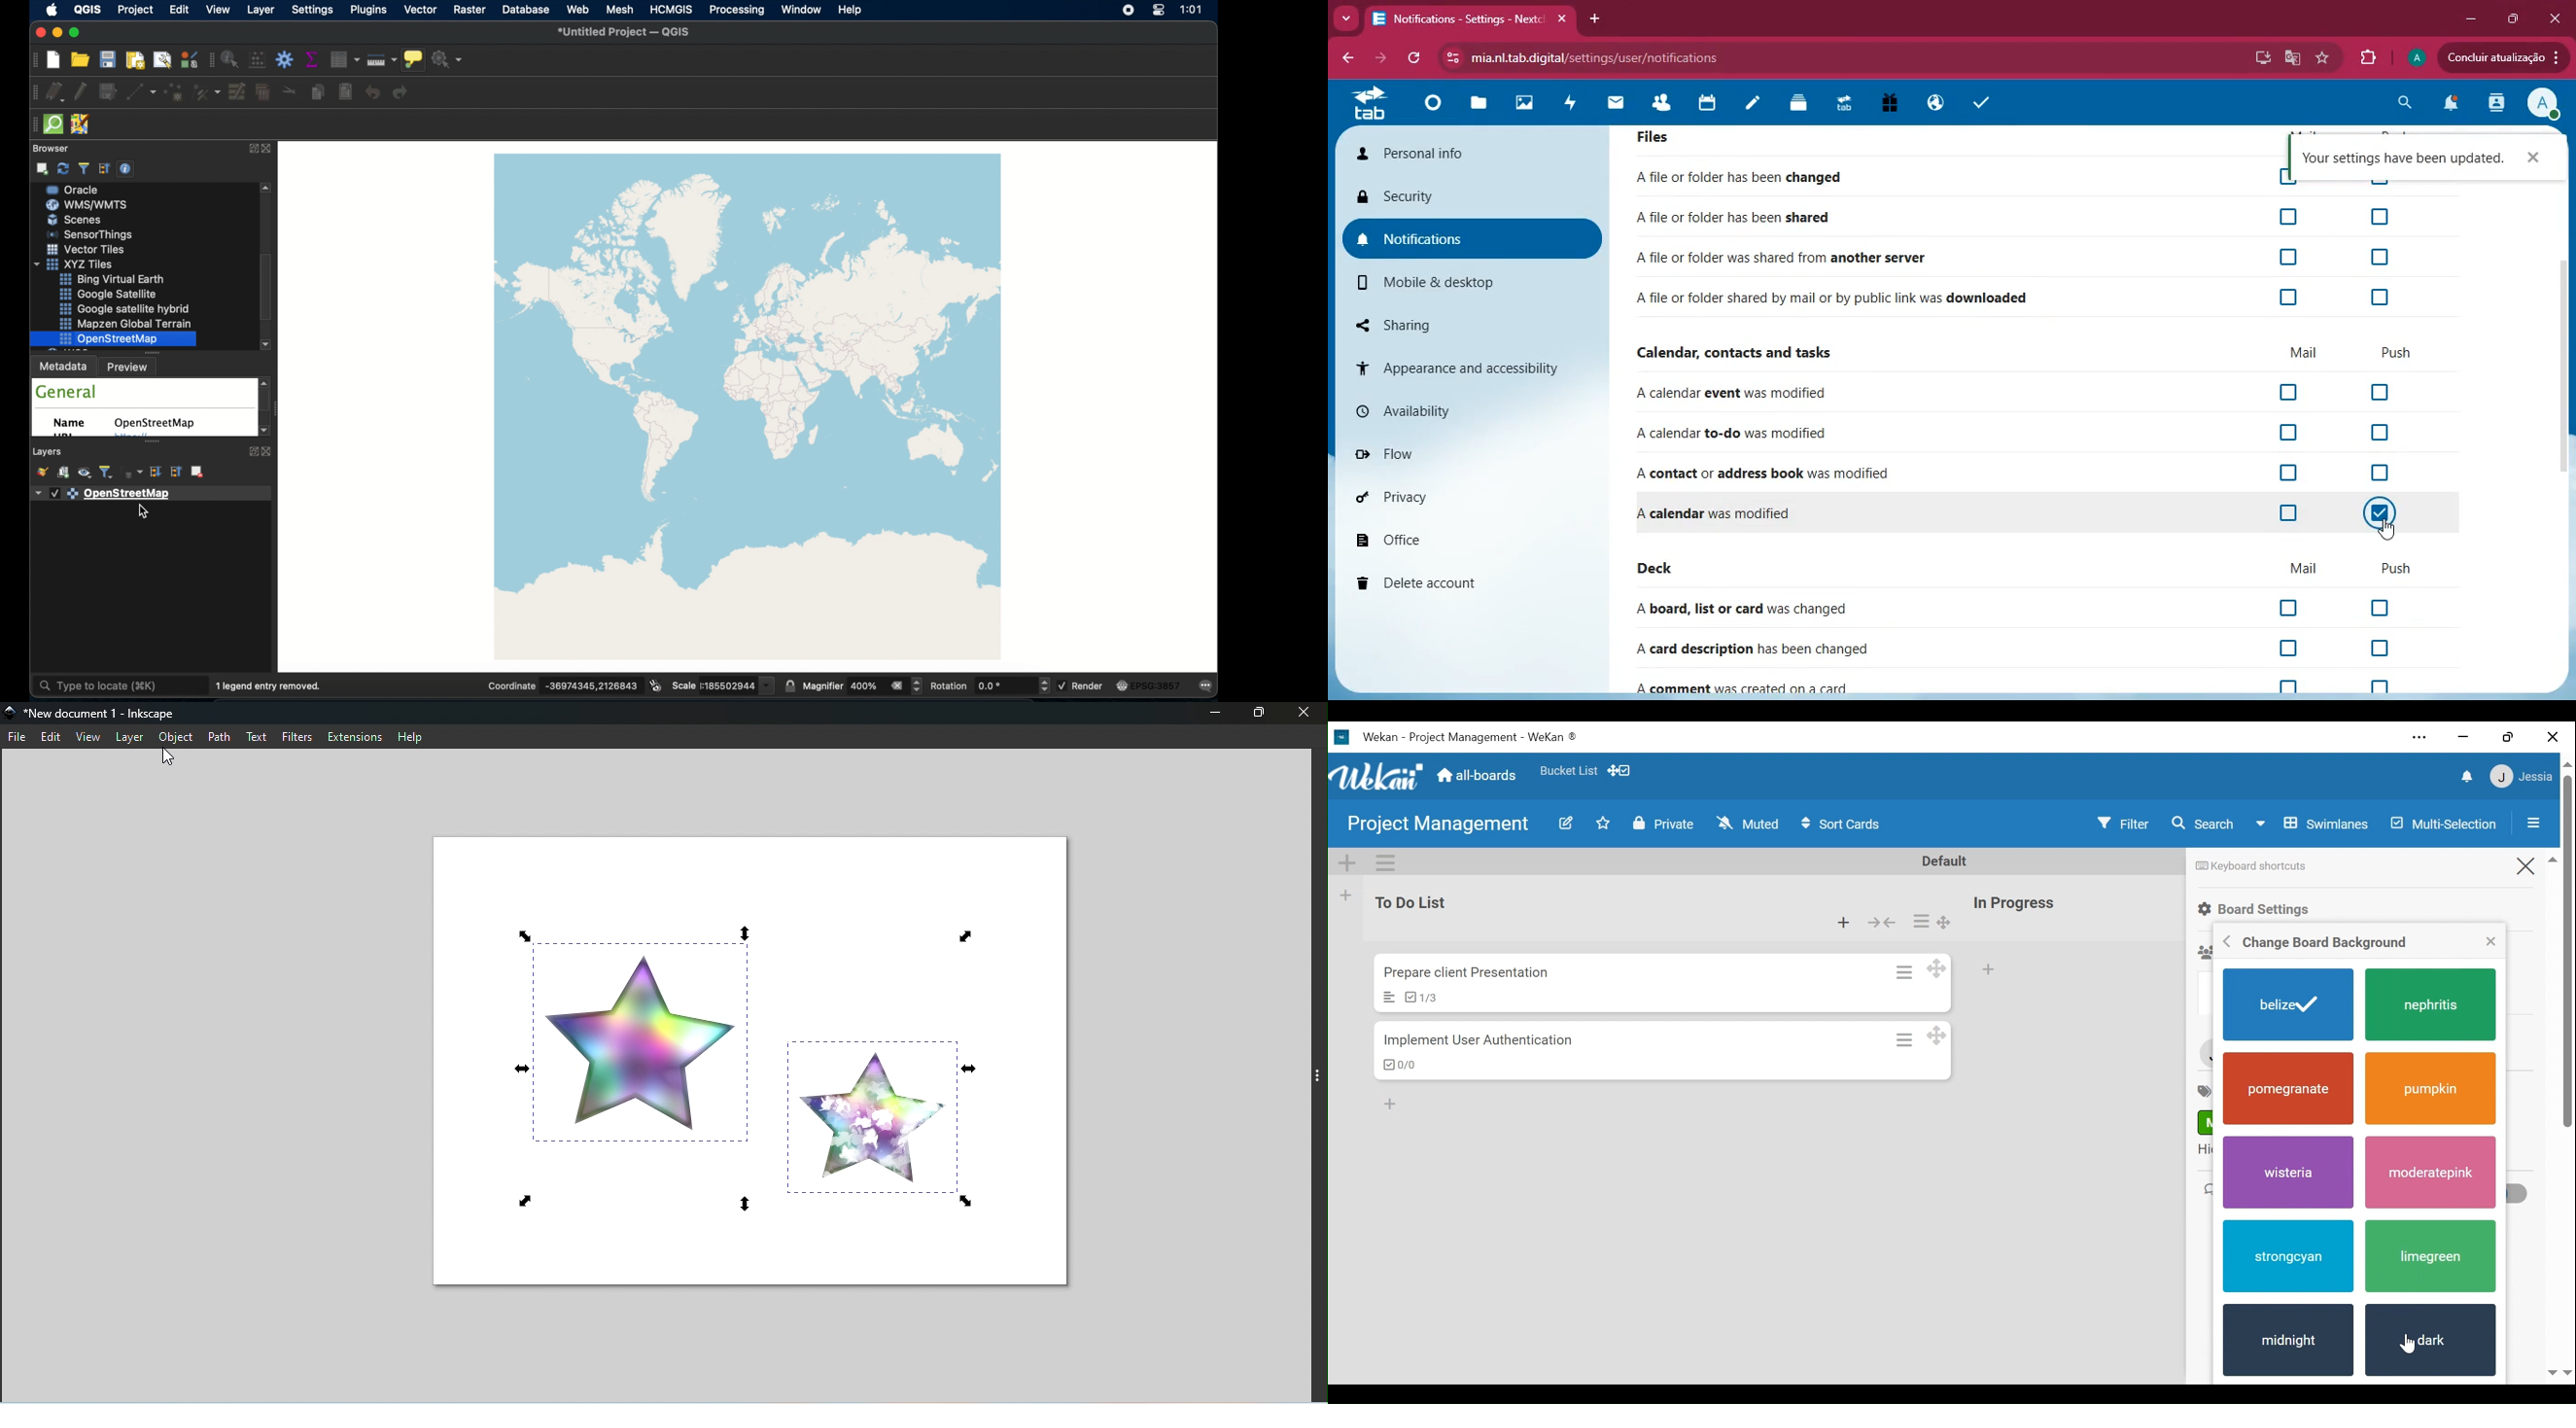 This screenshot has height=1428, width=2576. Describe the element at coordinates (1824, 393) in the screenshot. I see `event` at that location.